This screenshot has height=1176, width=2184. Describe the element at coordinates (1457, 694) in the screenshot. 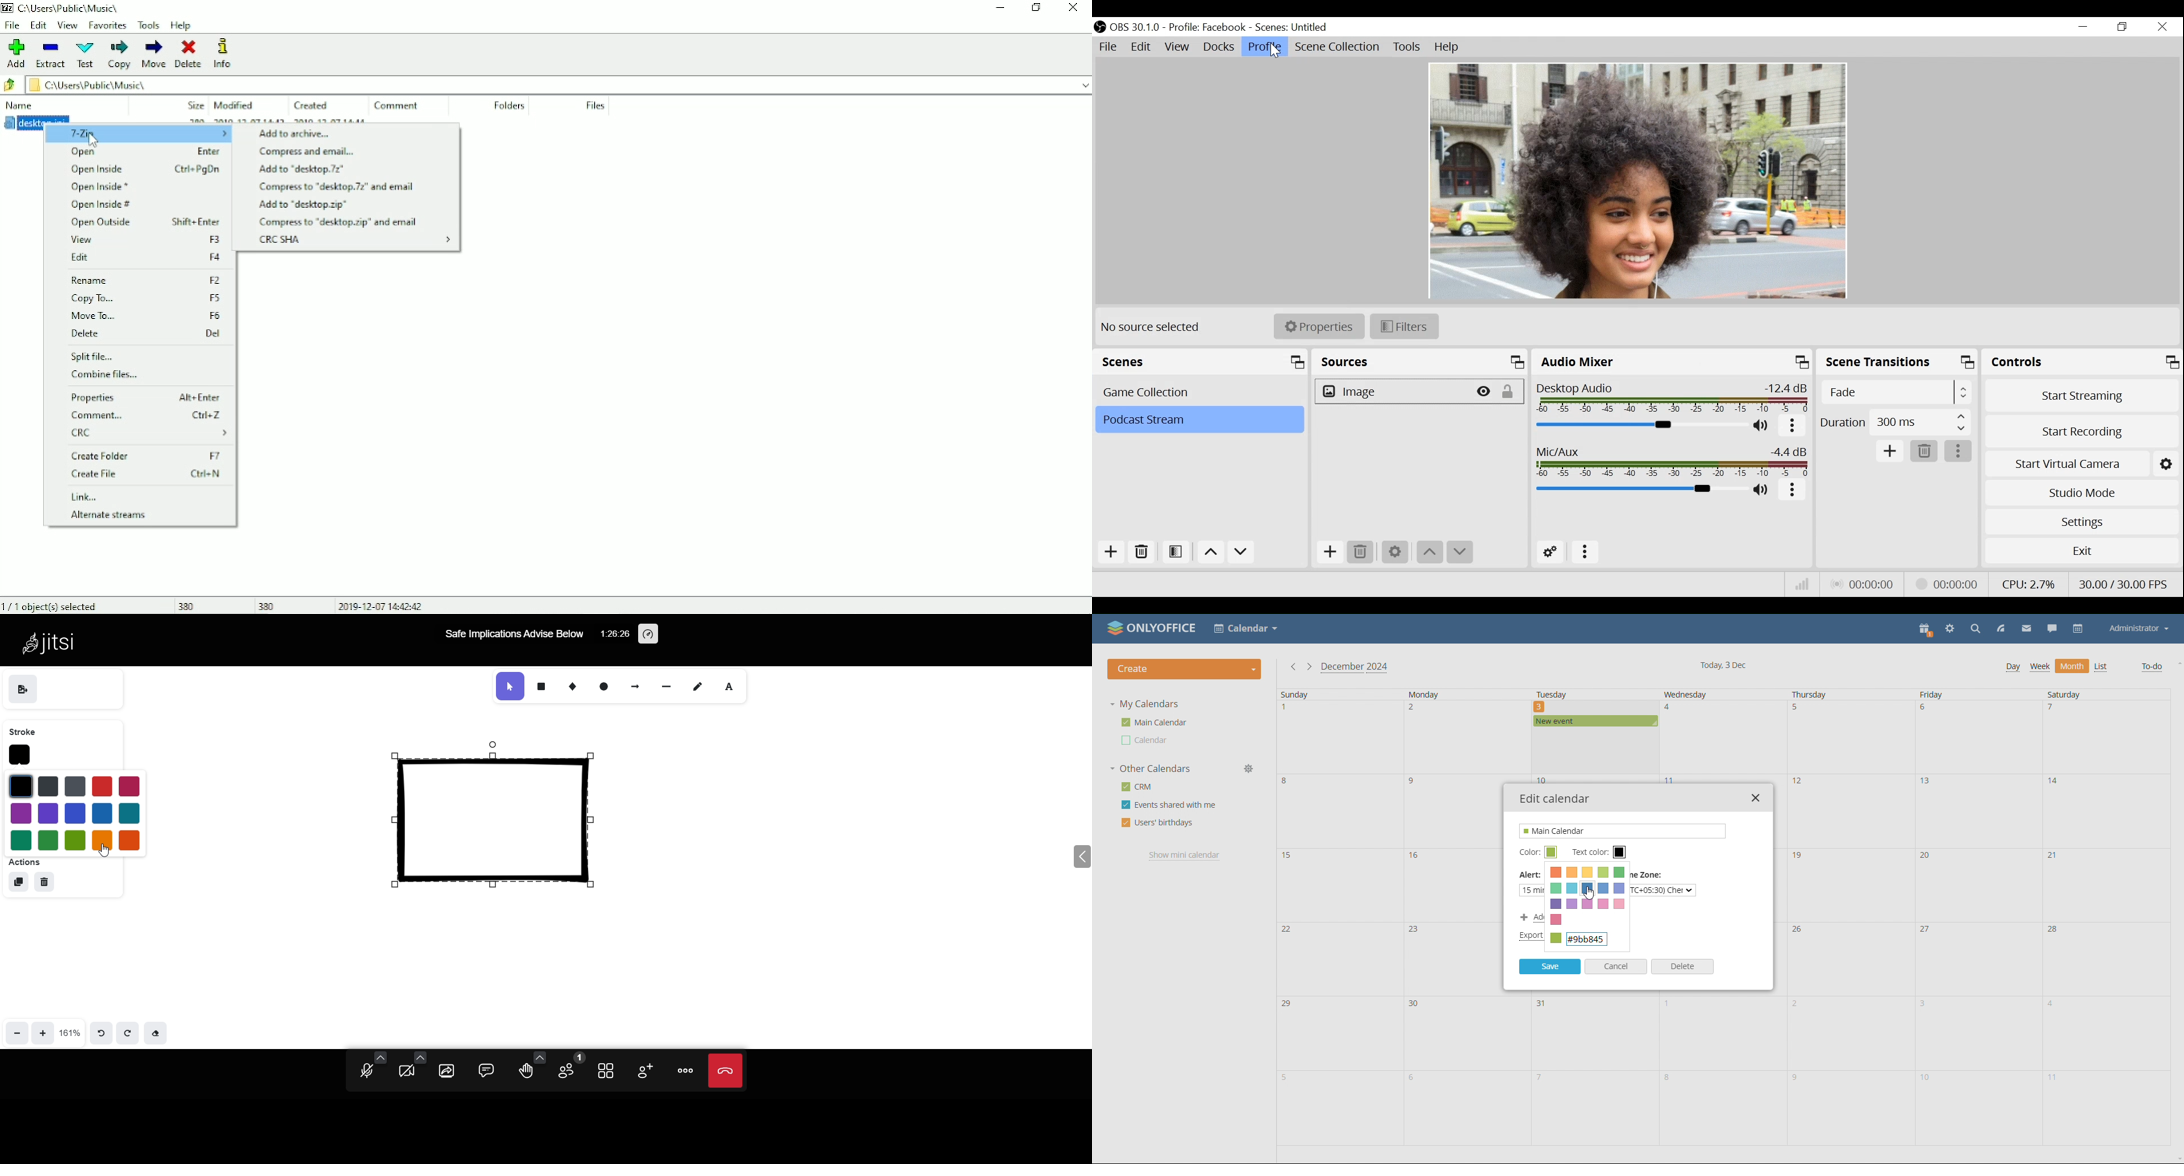

I see `monday` at that location.